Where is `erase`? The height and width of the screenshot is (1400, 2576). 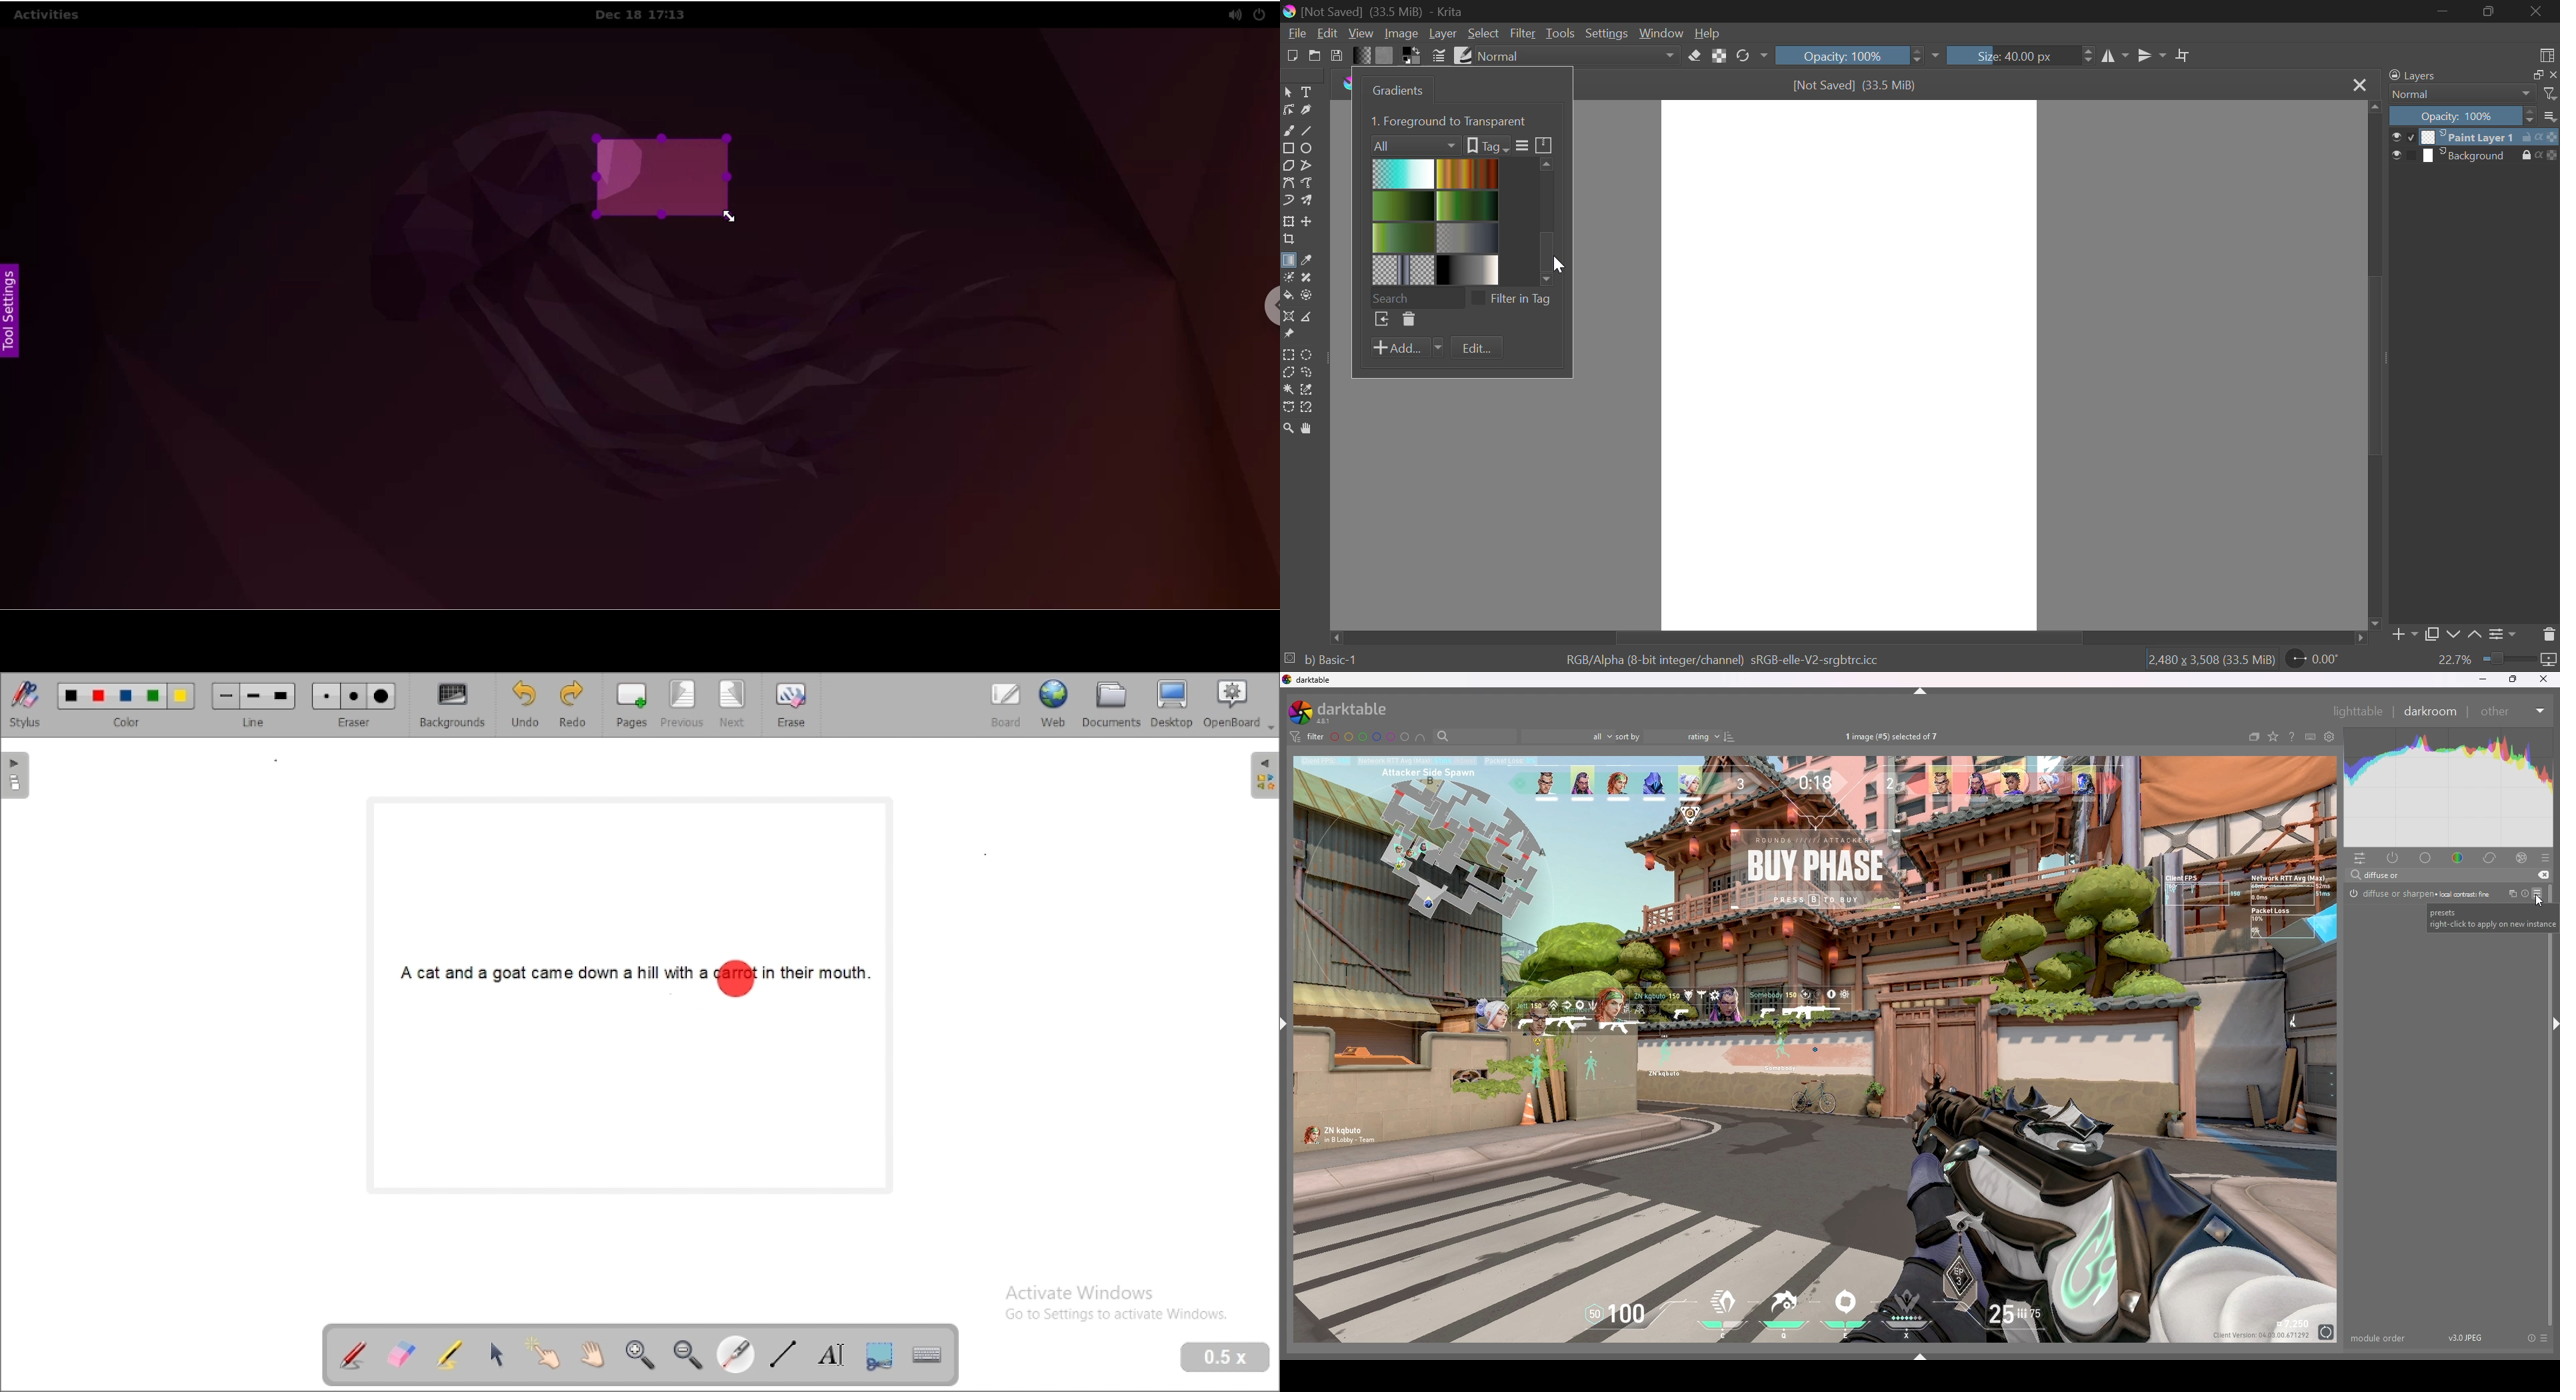
erase is located at coordinates (791, 704).